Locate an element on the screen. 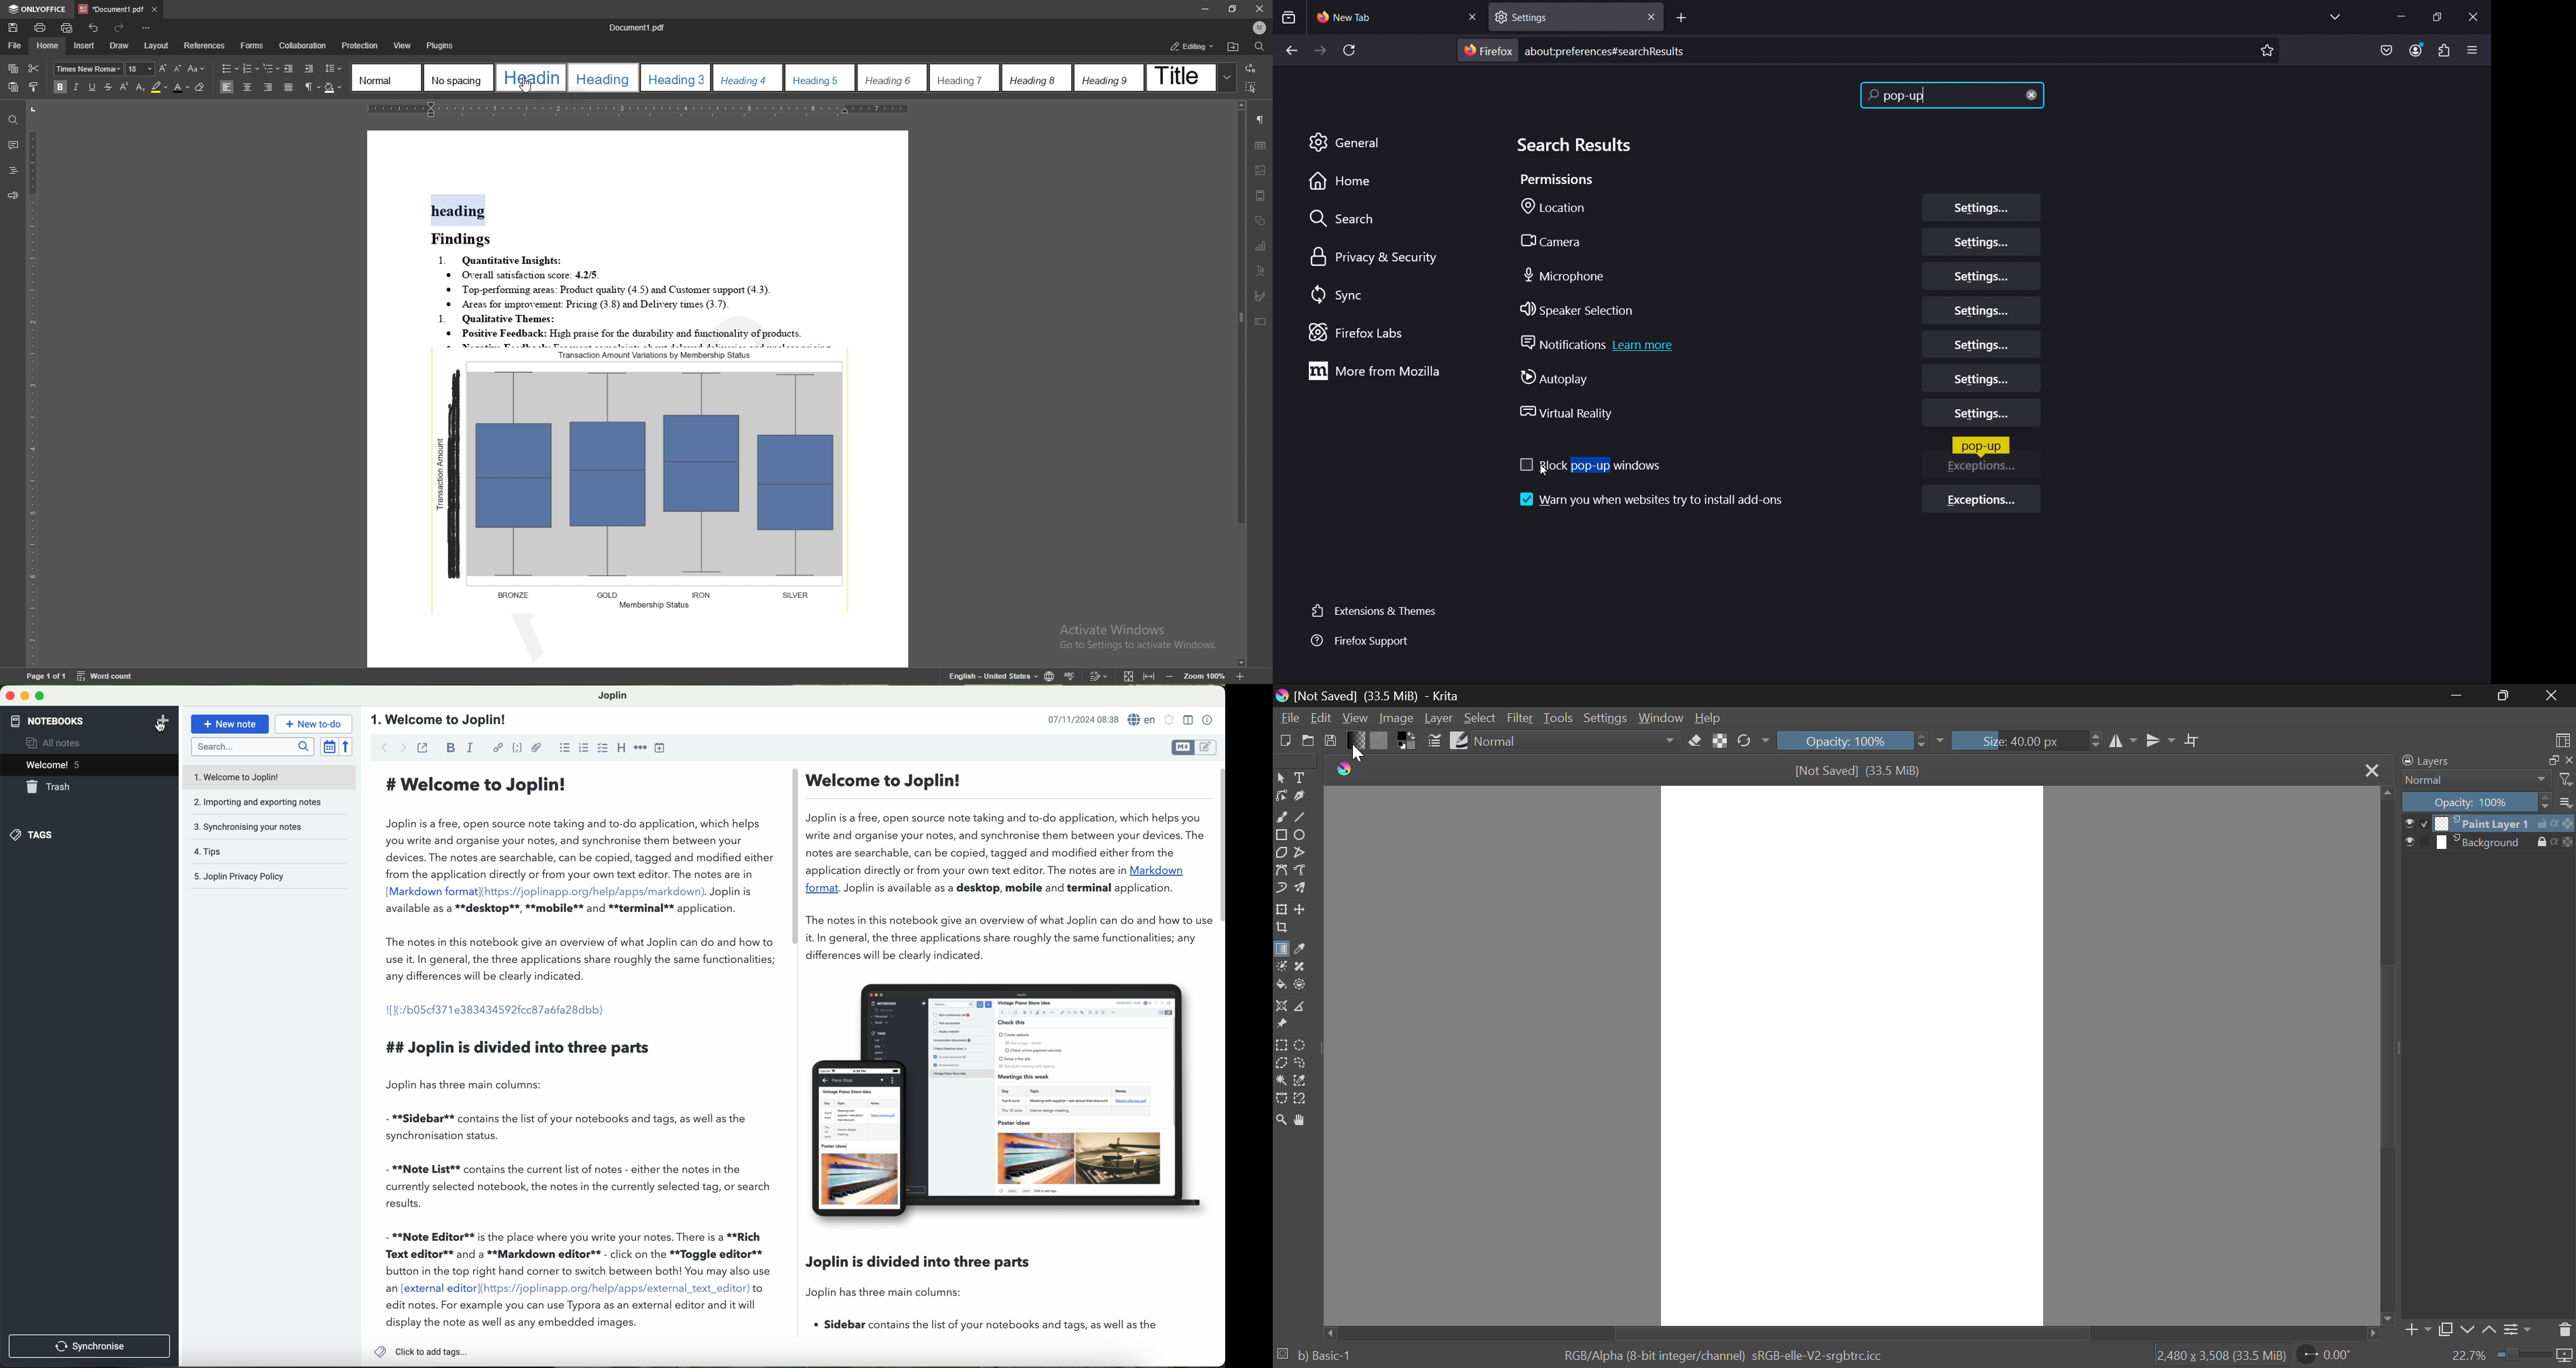 The width and height of the screenshot is (2576, 1372). Restore Down is located at coordinates (2458, 695).